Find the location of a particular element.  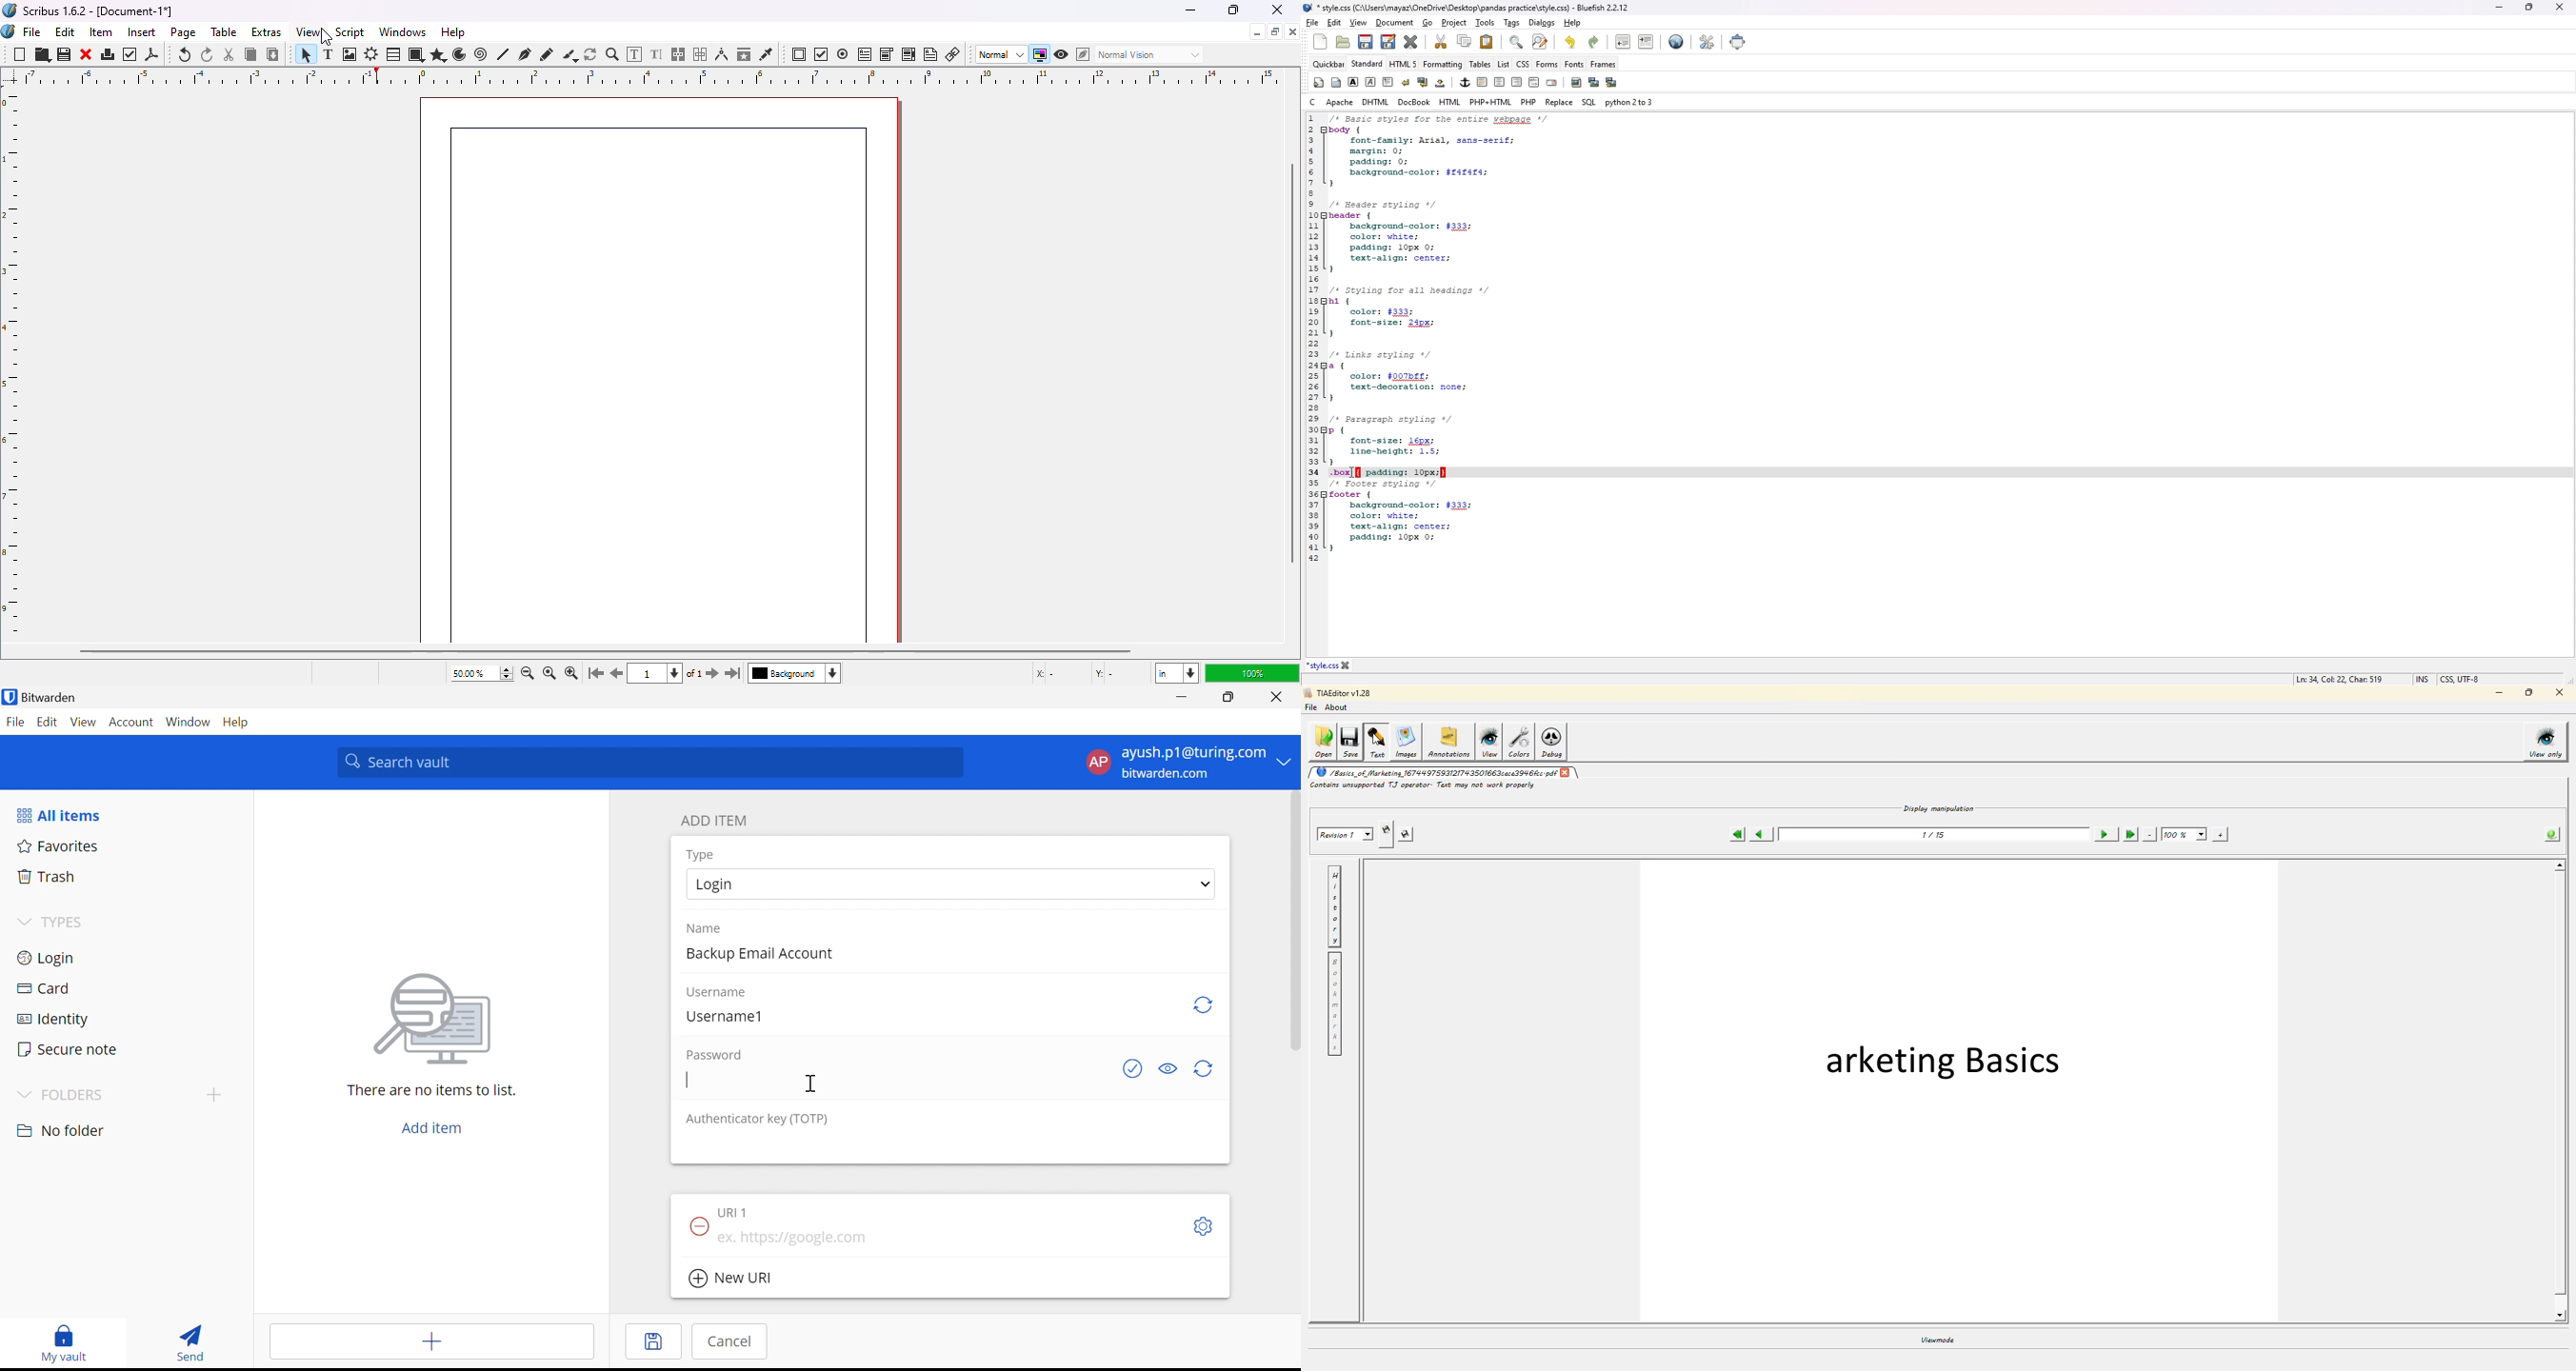

toggle color management system is located at coordinates (1039, 54).